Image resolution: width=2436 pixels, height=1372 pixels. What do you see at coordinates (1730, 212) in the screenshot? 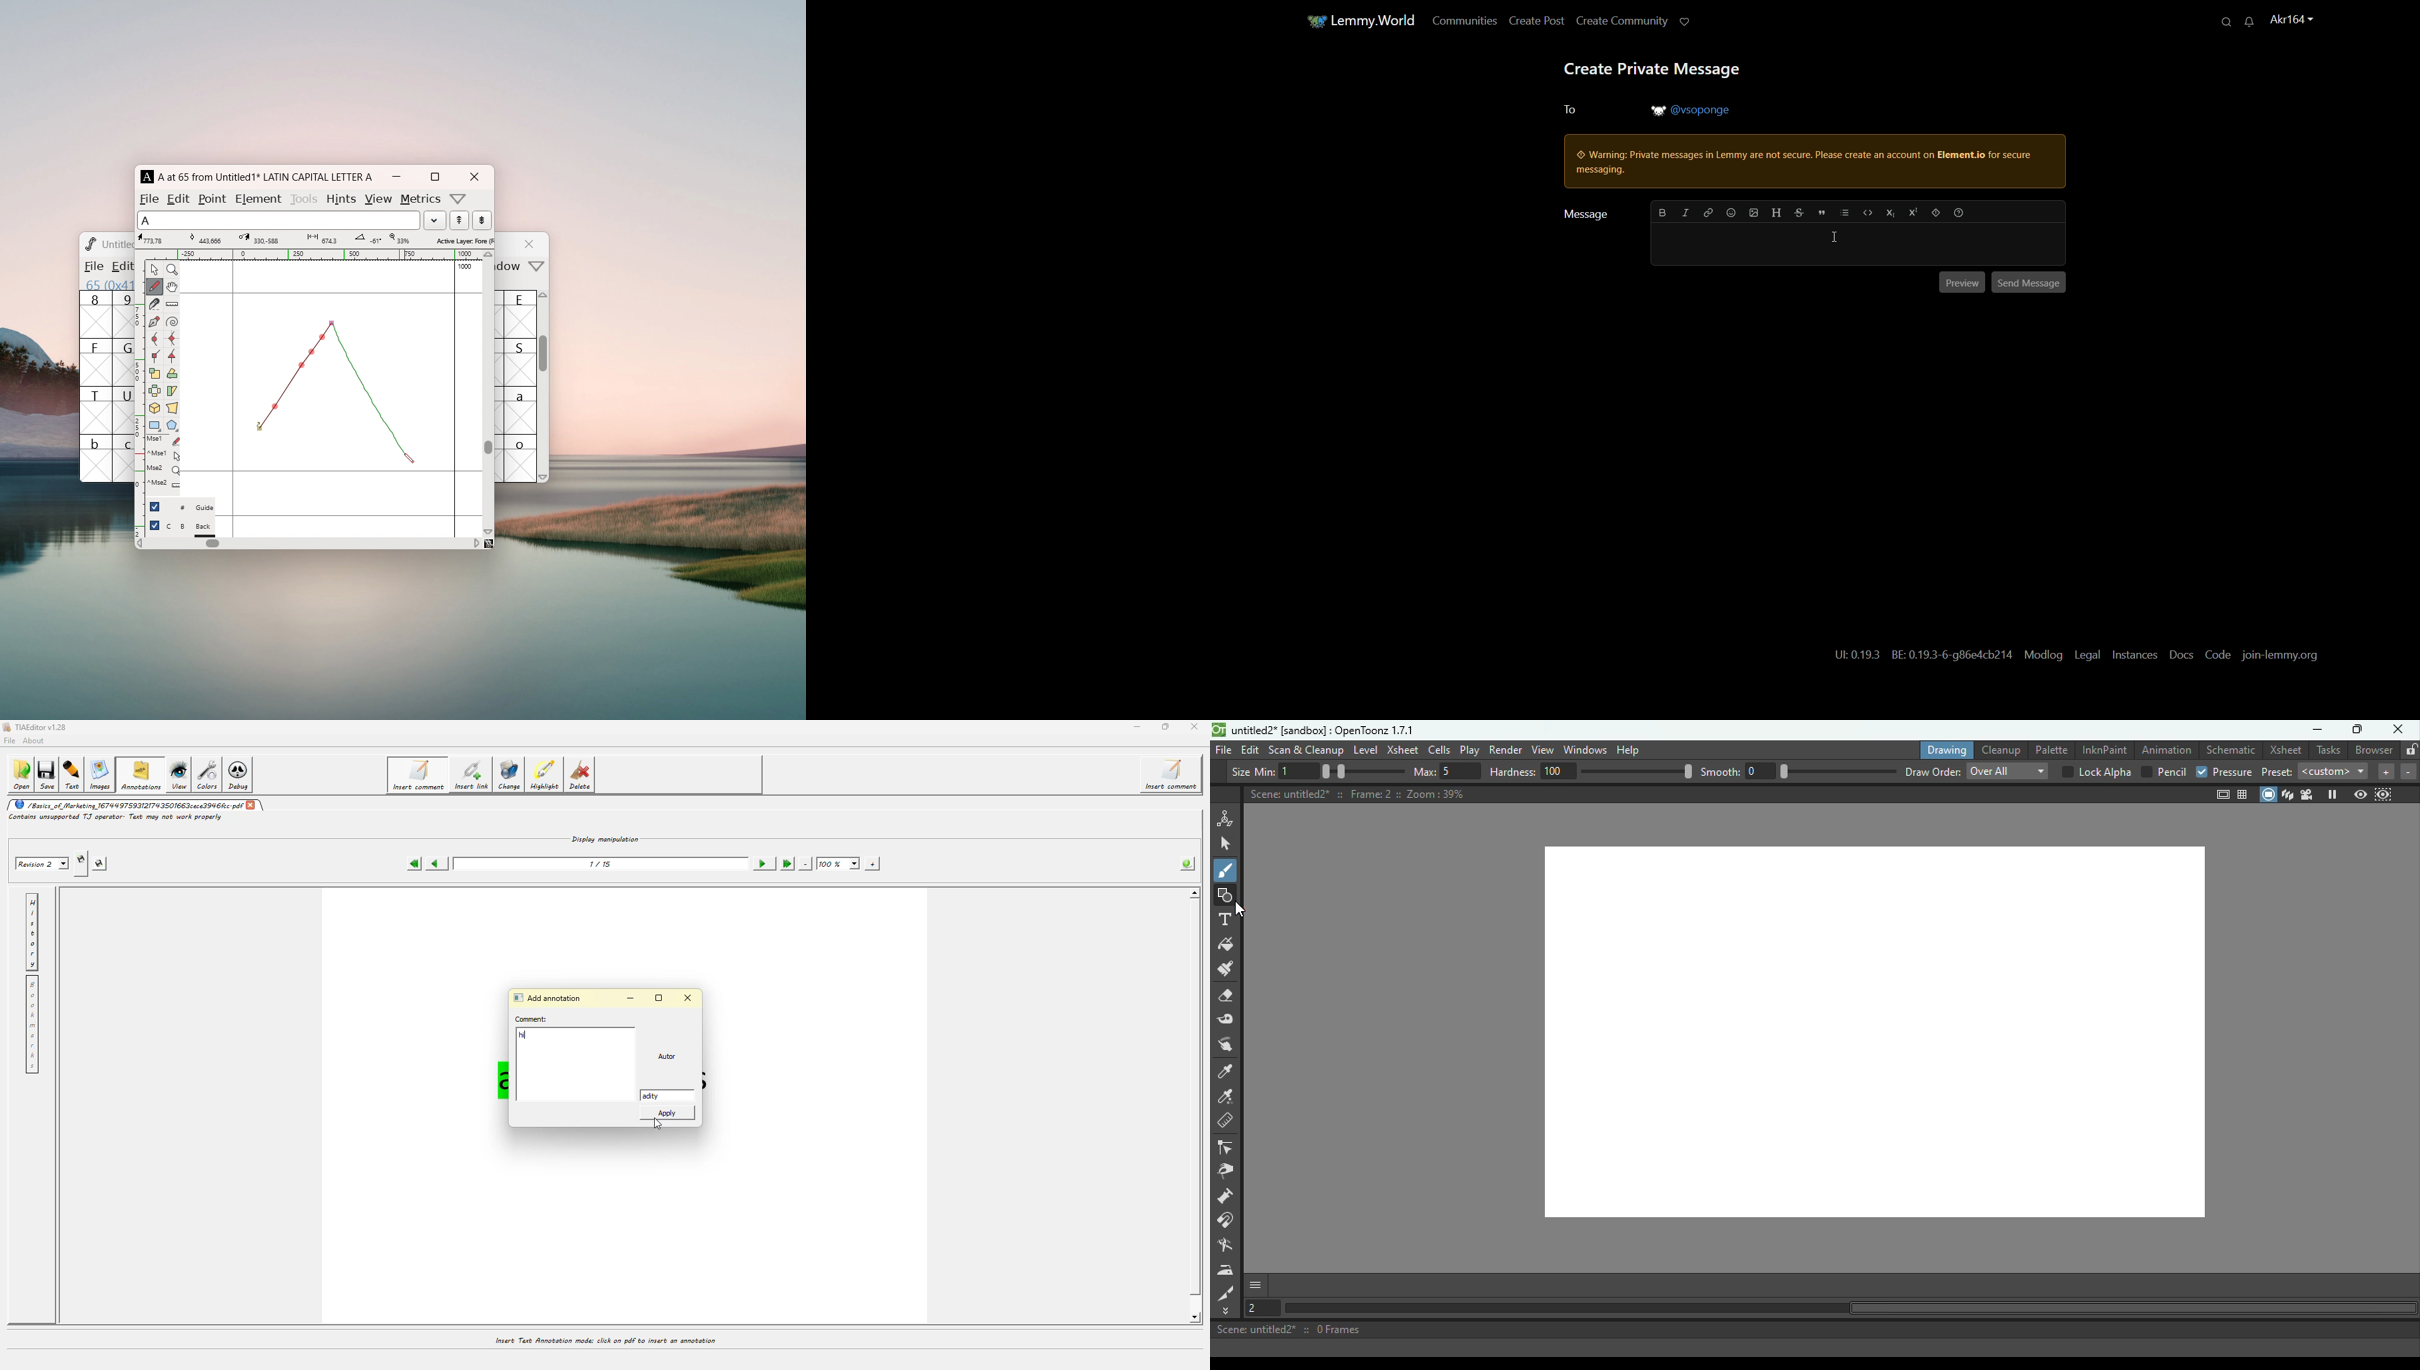
I see `add emoji` at bounding box center [1730, 212].